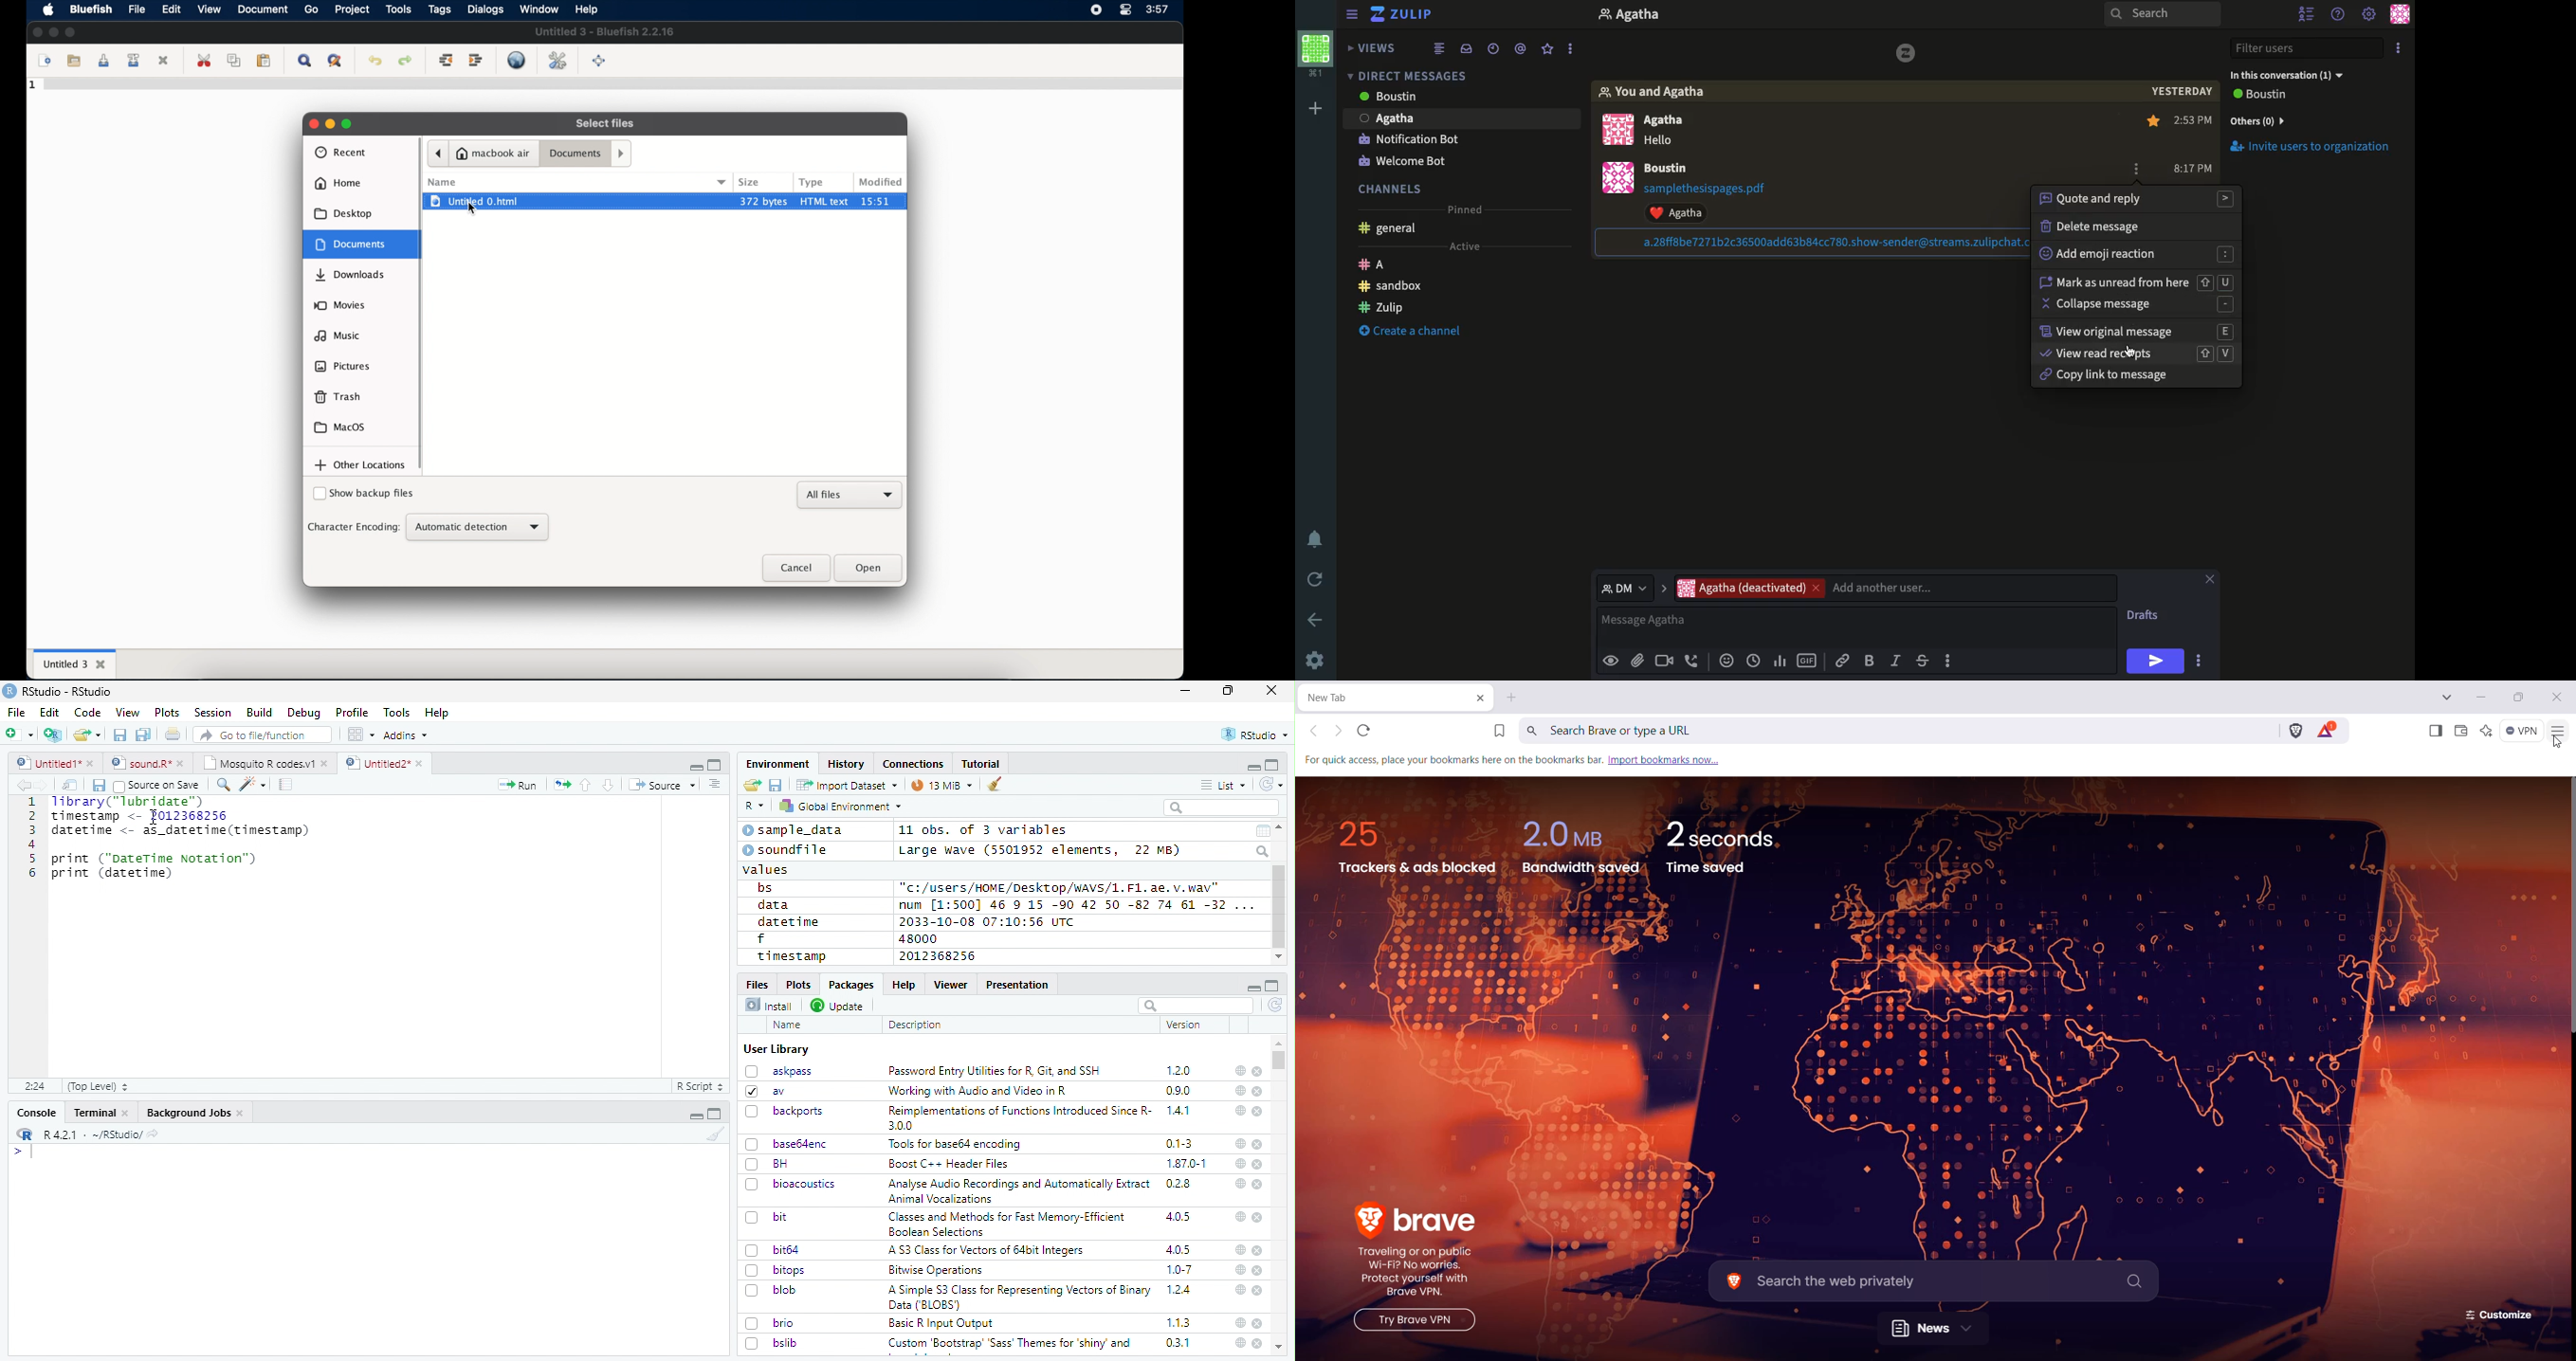  What do you see at coordinates (946, 1165) in the screenshot?
I see `Boost C++ Header Files` at bounding box center [946, 1165].